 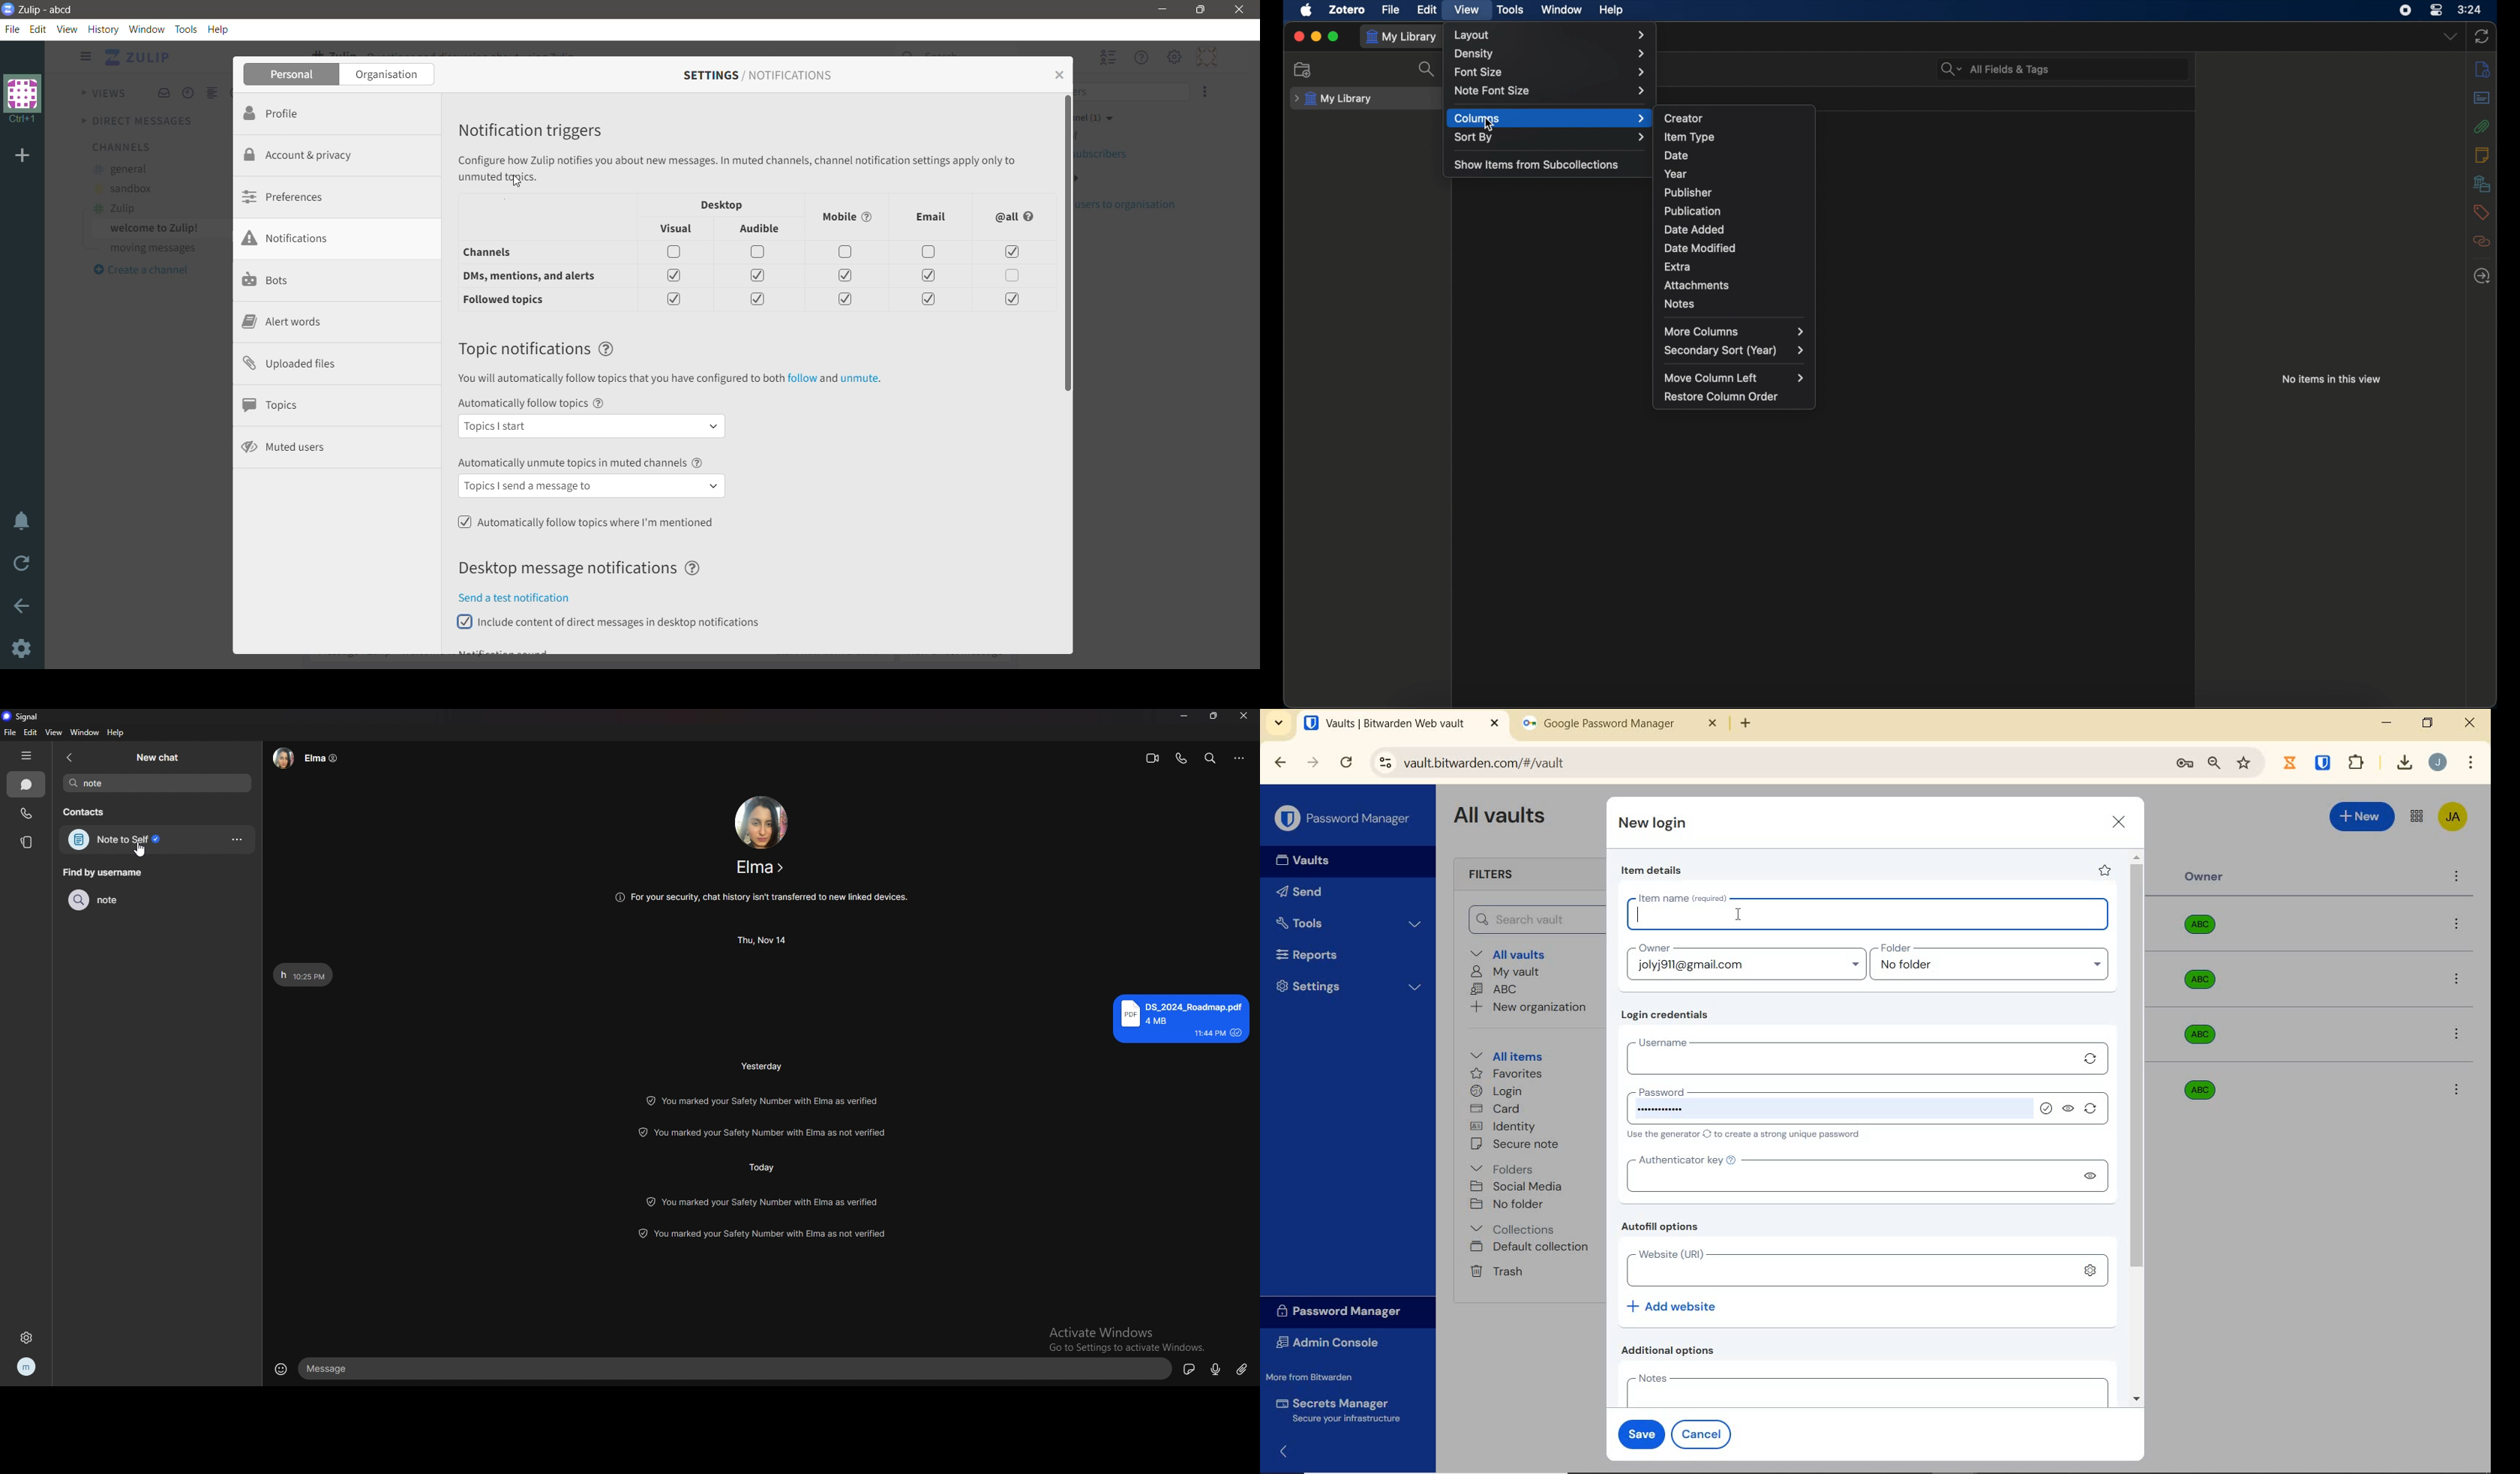 I want to click on Authenticator key, so click(x=1847, y=1175).